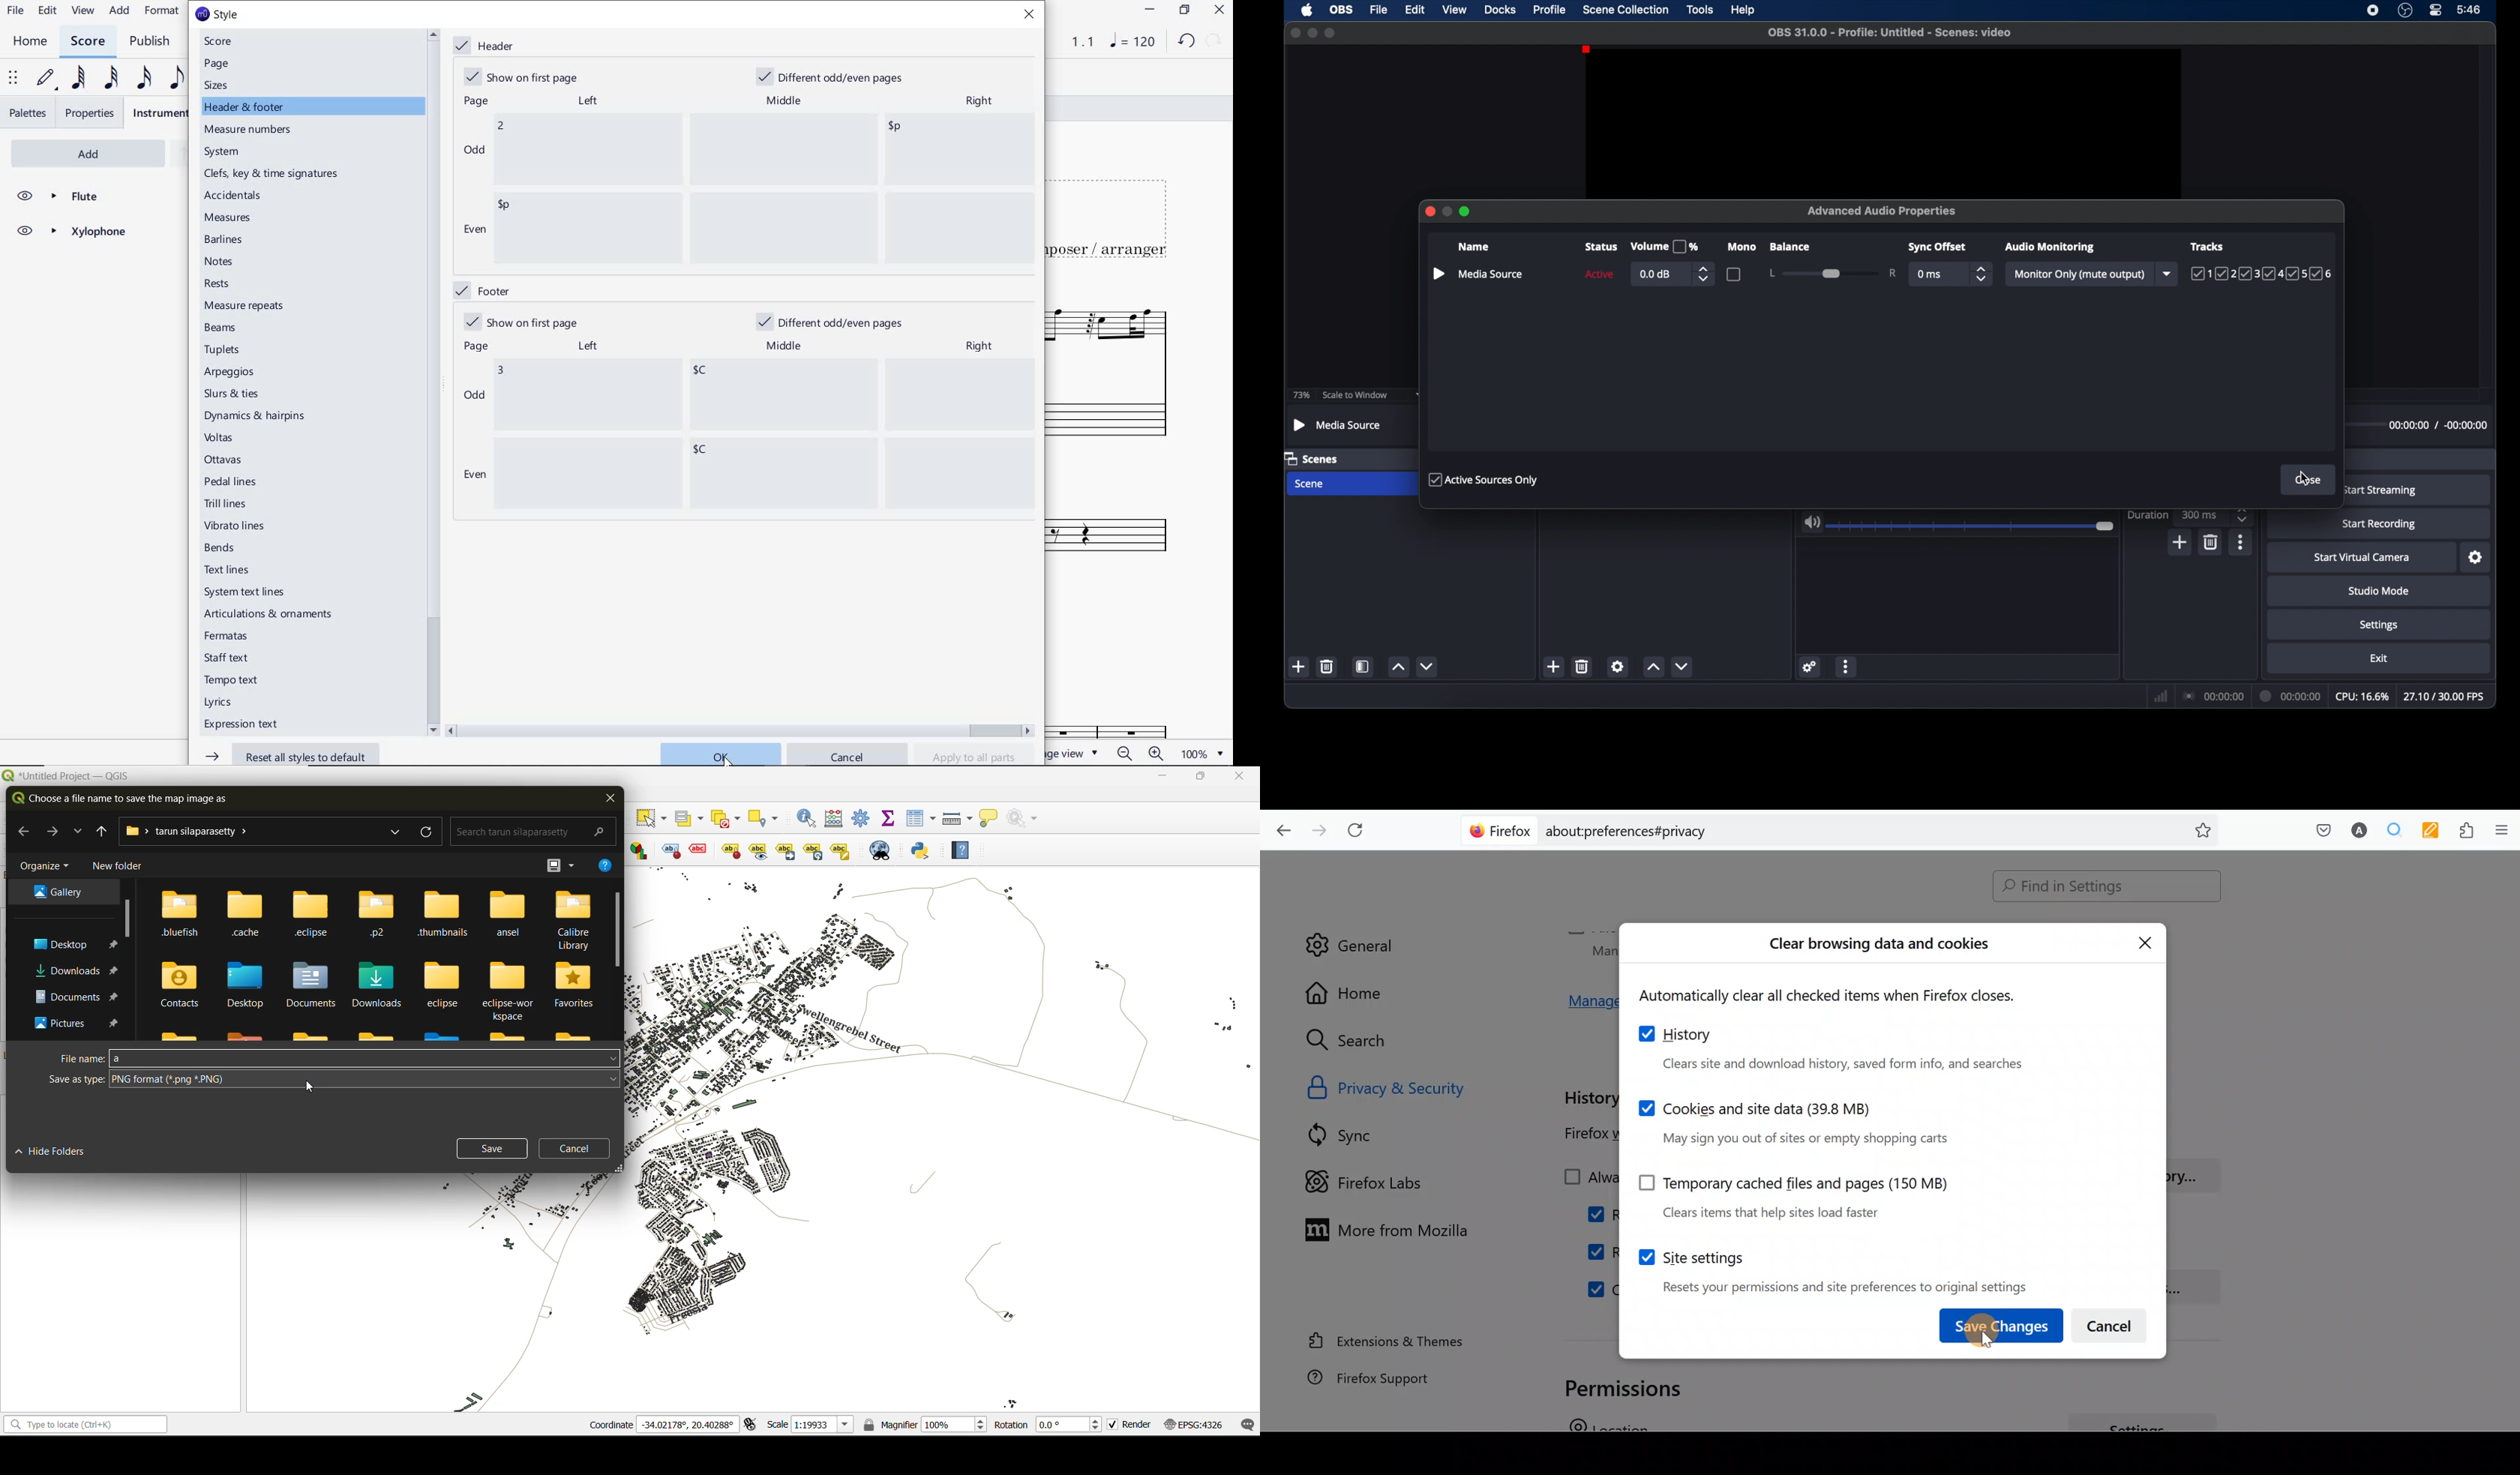  Describe the element at coordinates (787, 346) in the screenshot. I see `middle` at that location.